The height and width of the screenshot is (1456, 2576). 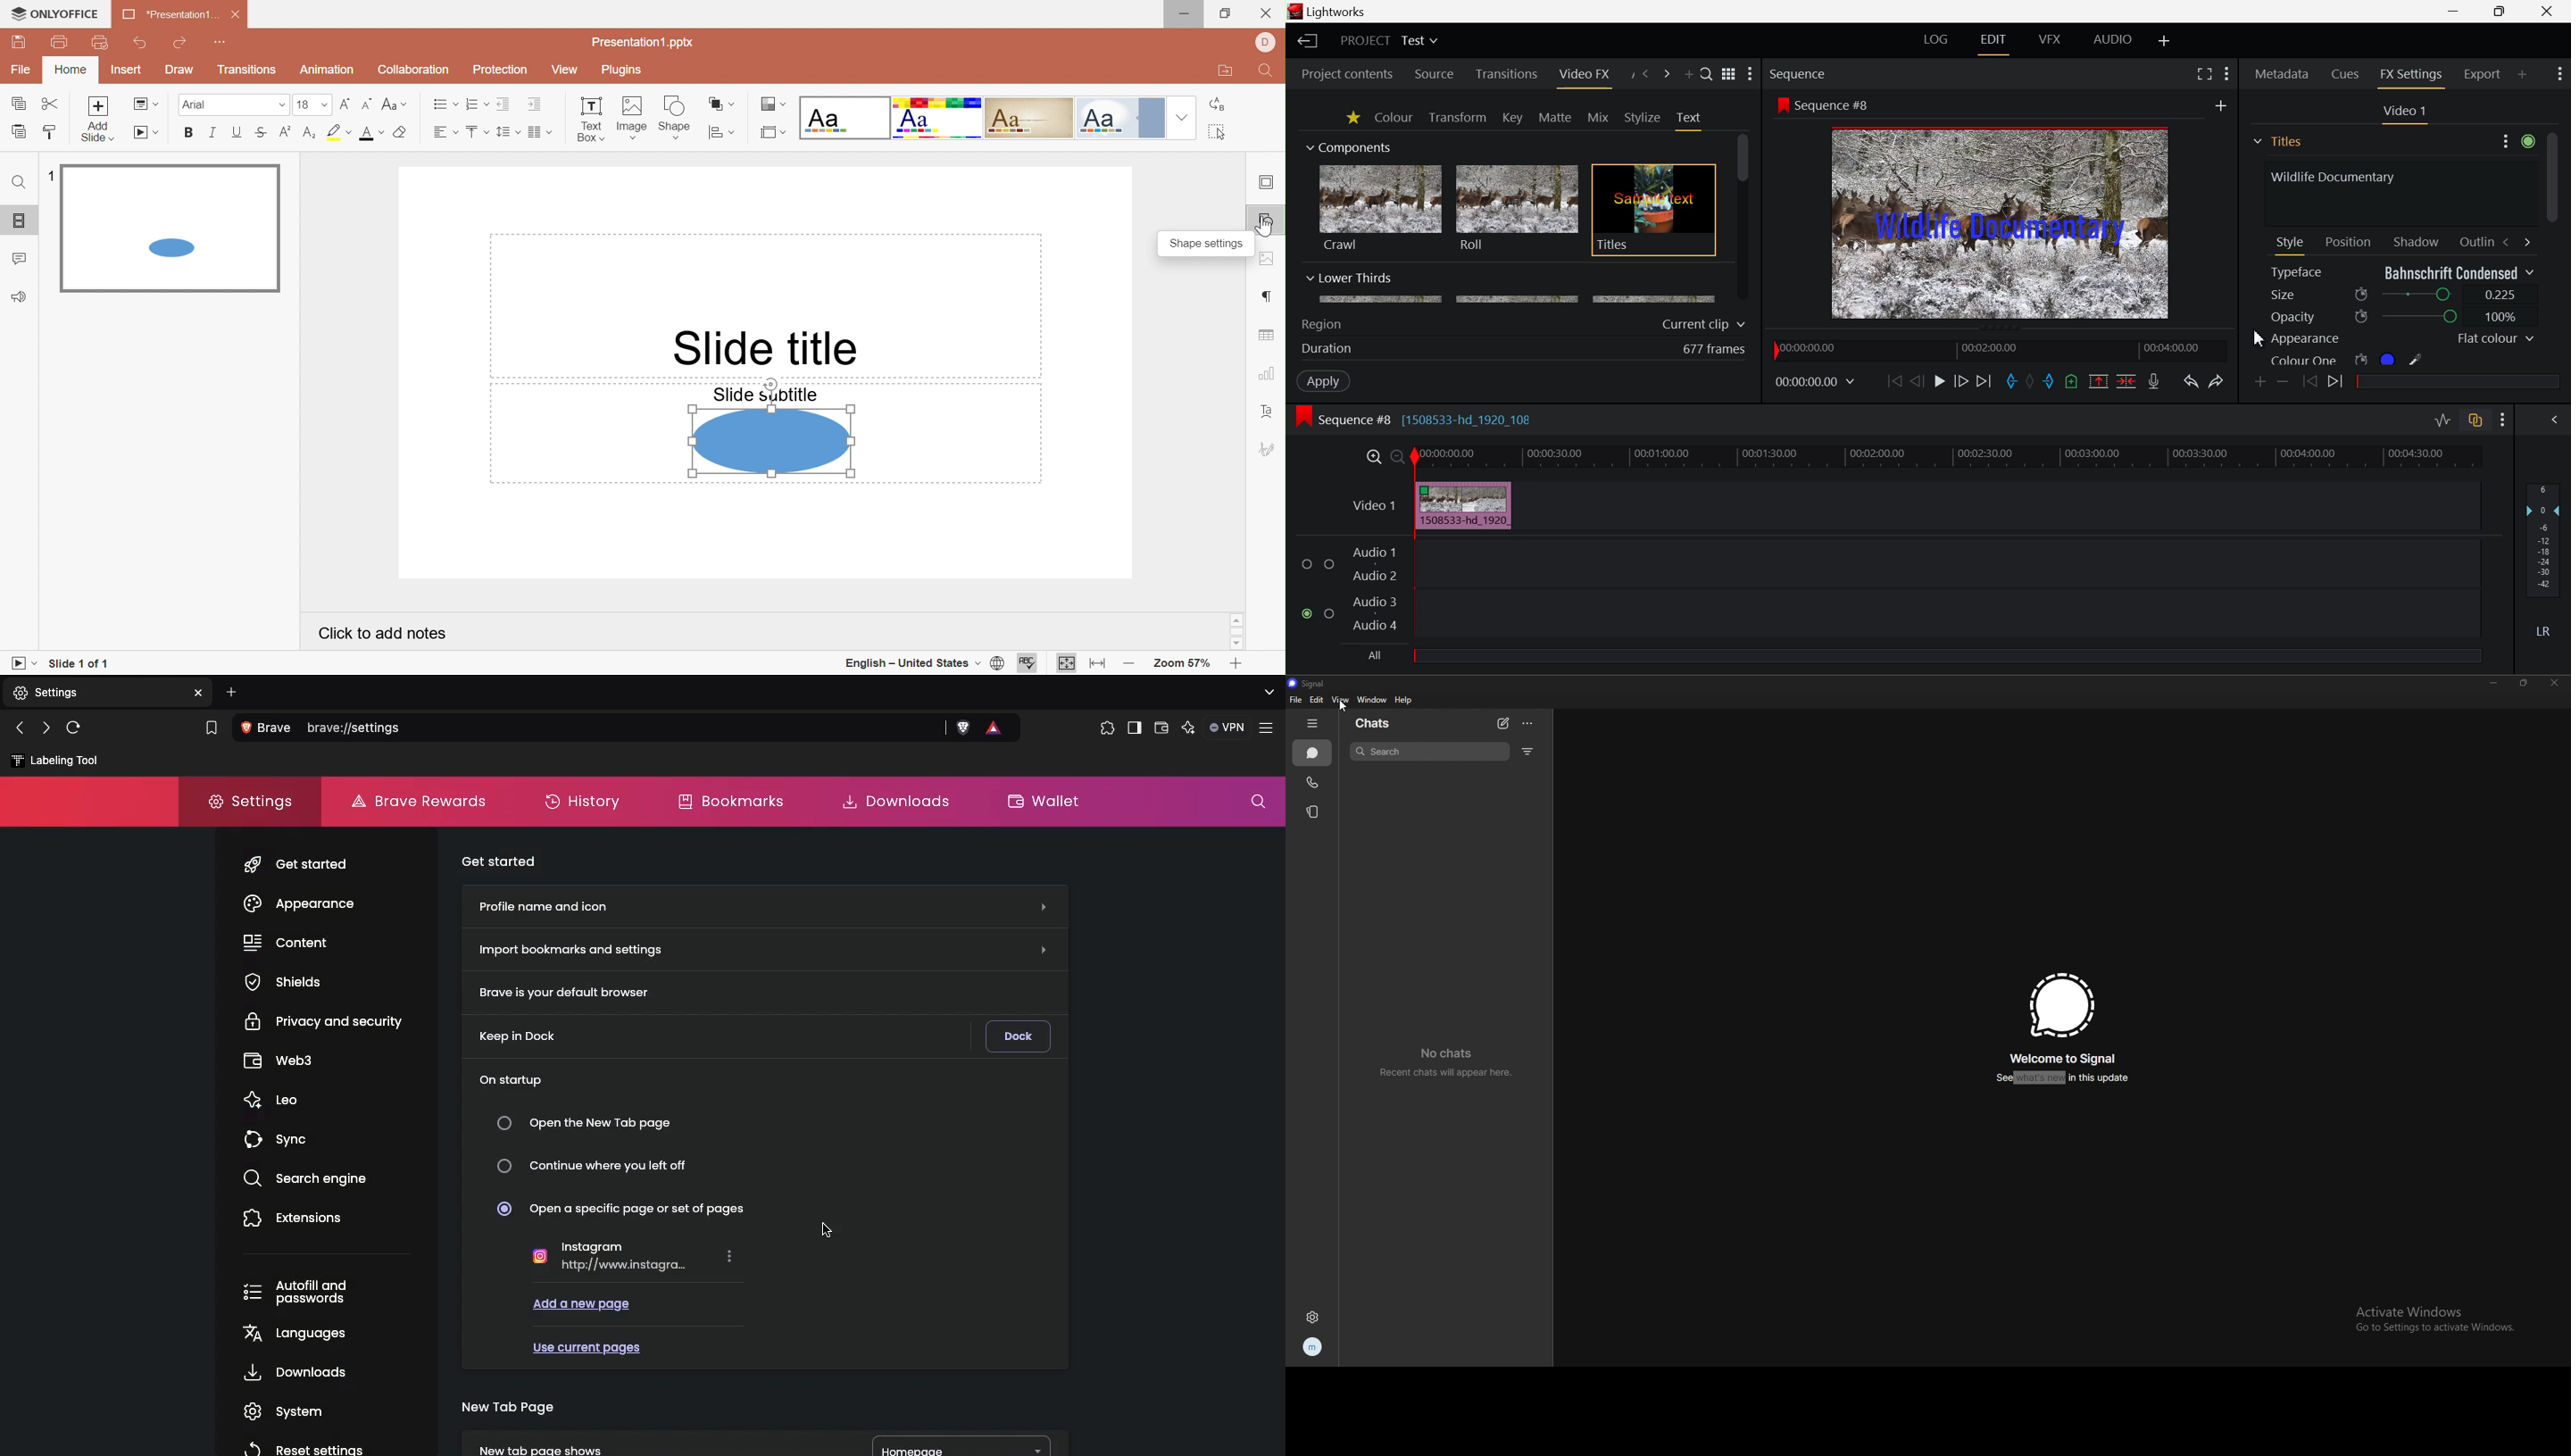 What do you see at coordinates (312, 104) in the screenshot?
I see `Font size 18` at bounding box center [312, 104].